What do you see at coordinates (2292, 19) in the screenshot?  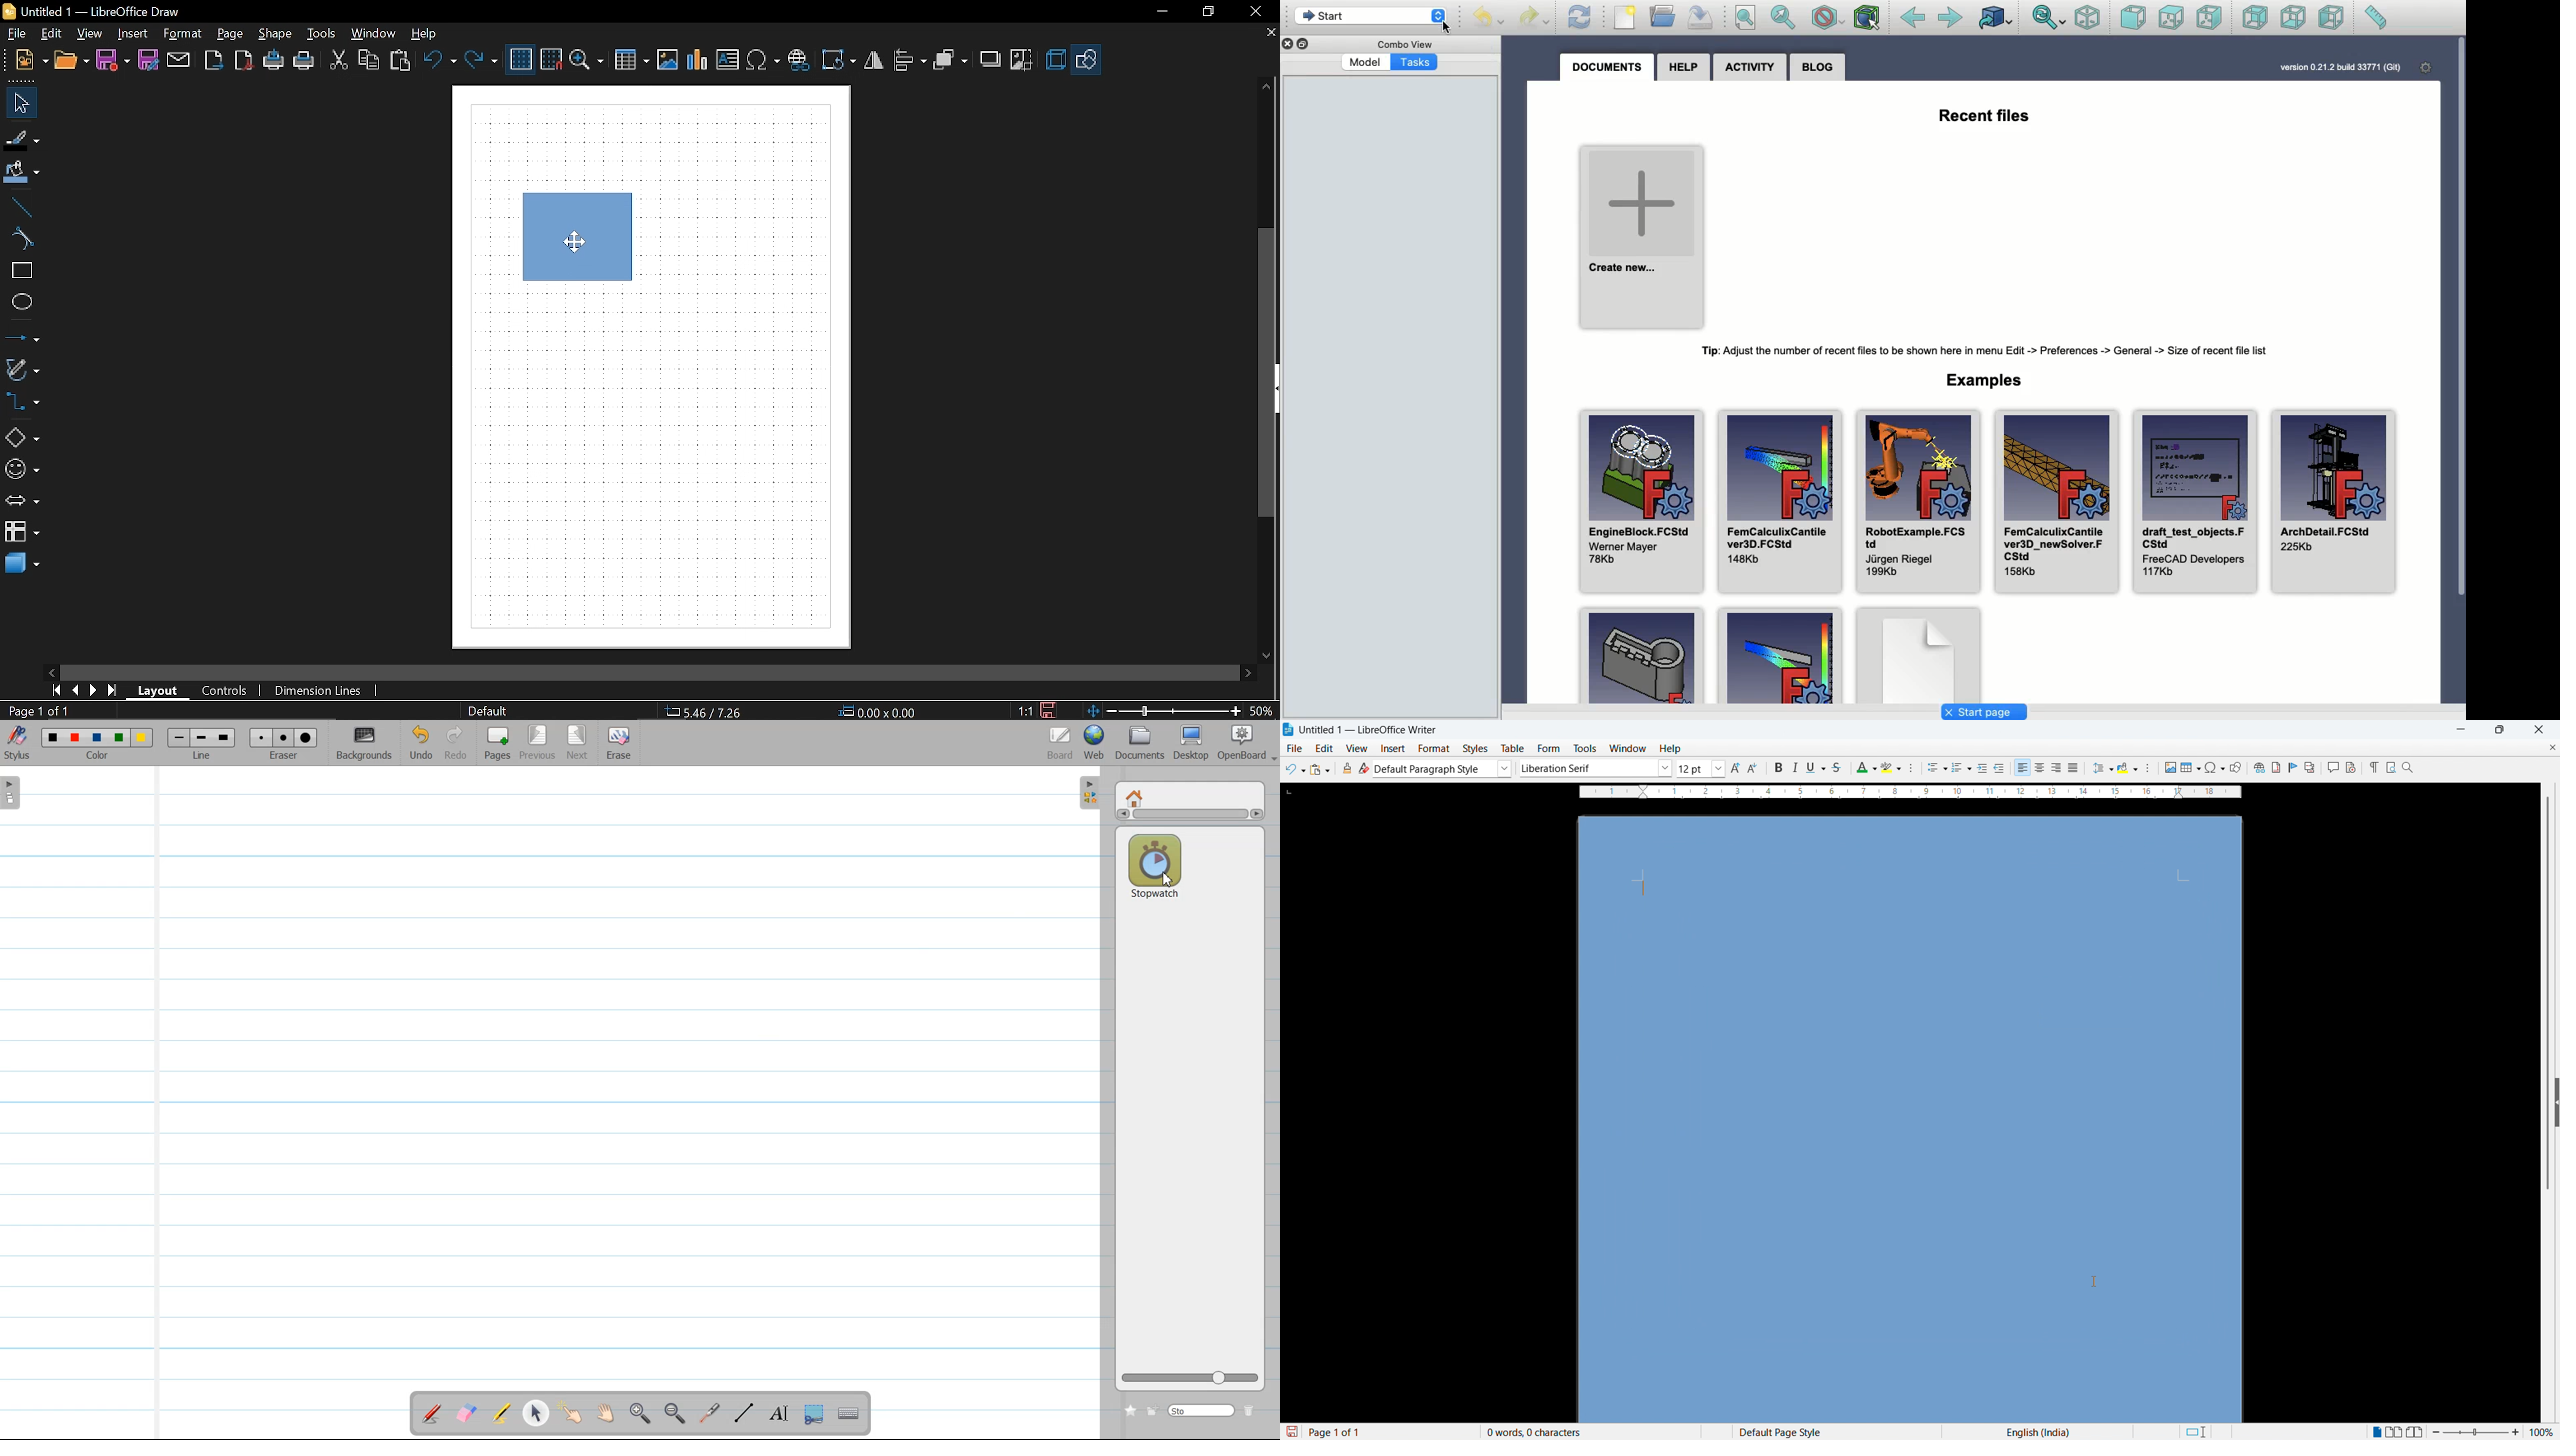 I see `Bottom` at bounding box center [2292, 19].